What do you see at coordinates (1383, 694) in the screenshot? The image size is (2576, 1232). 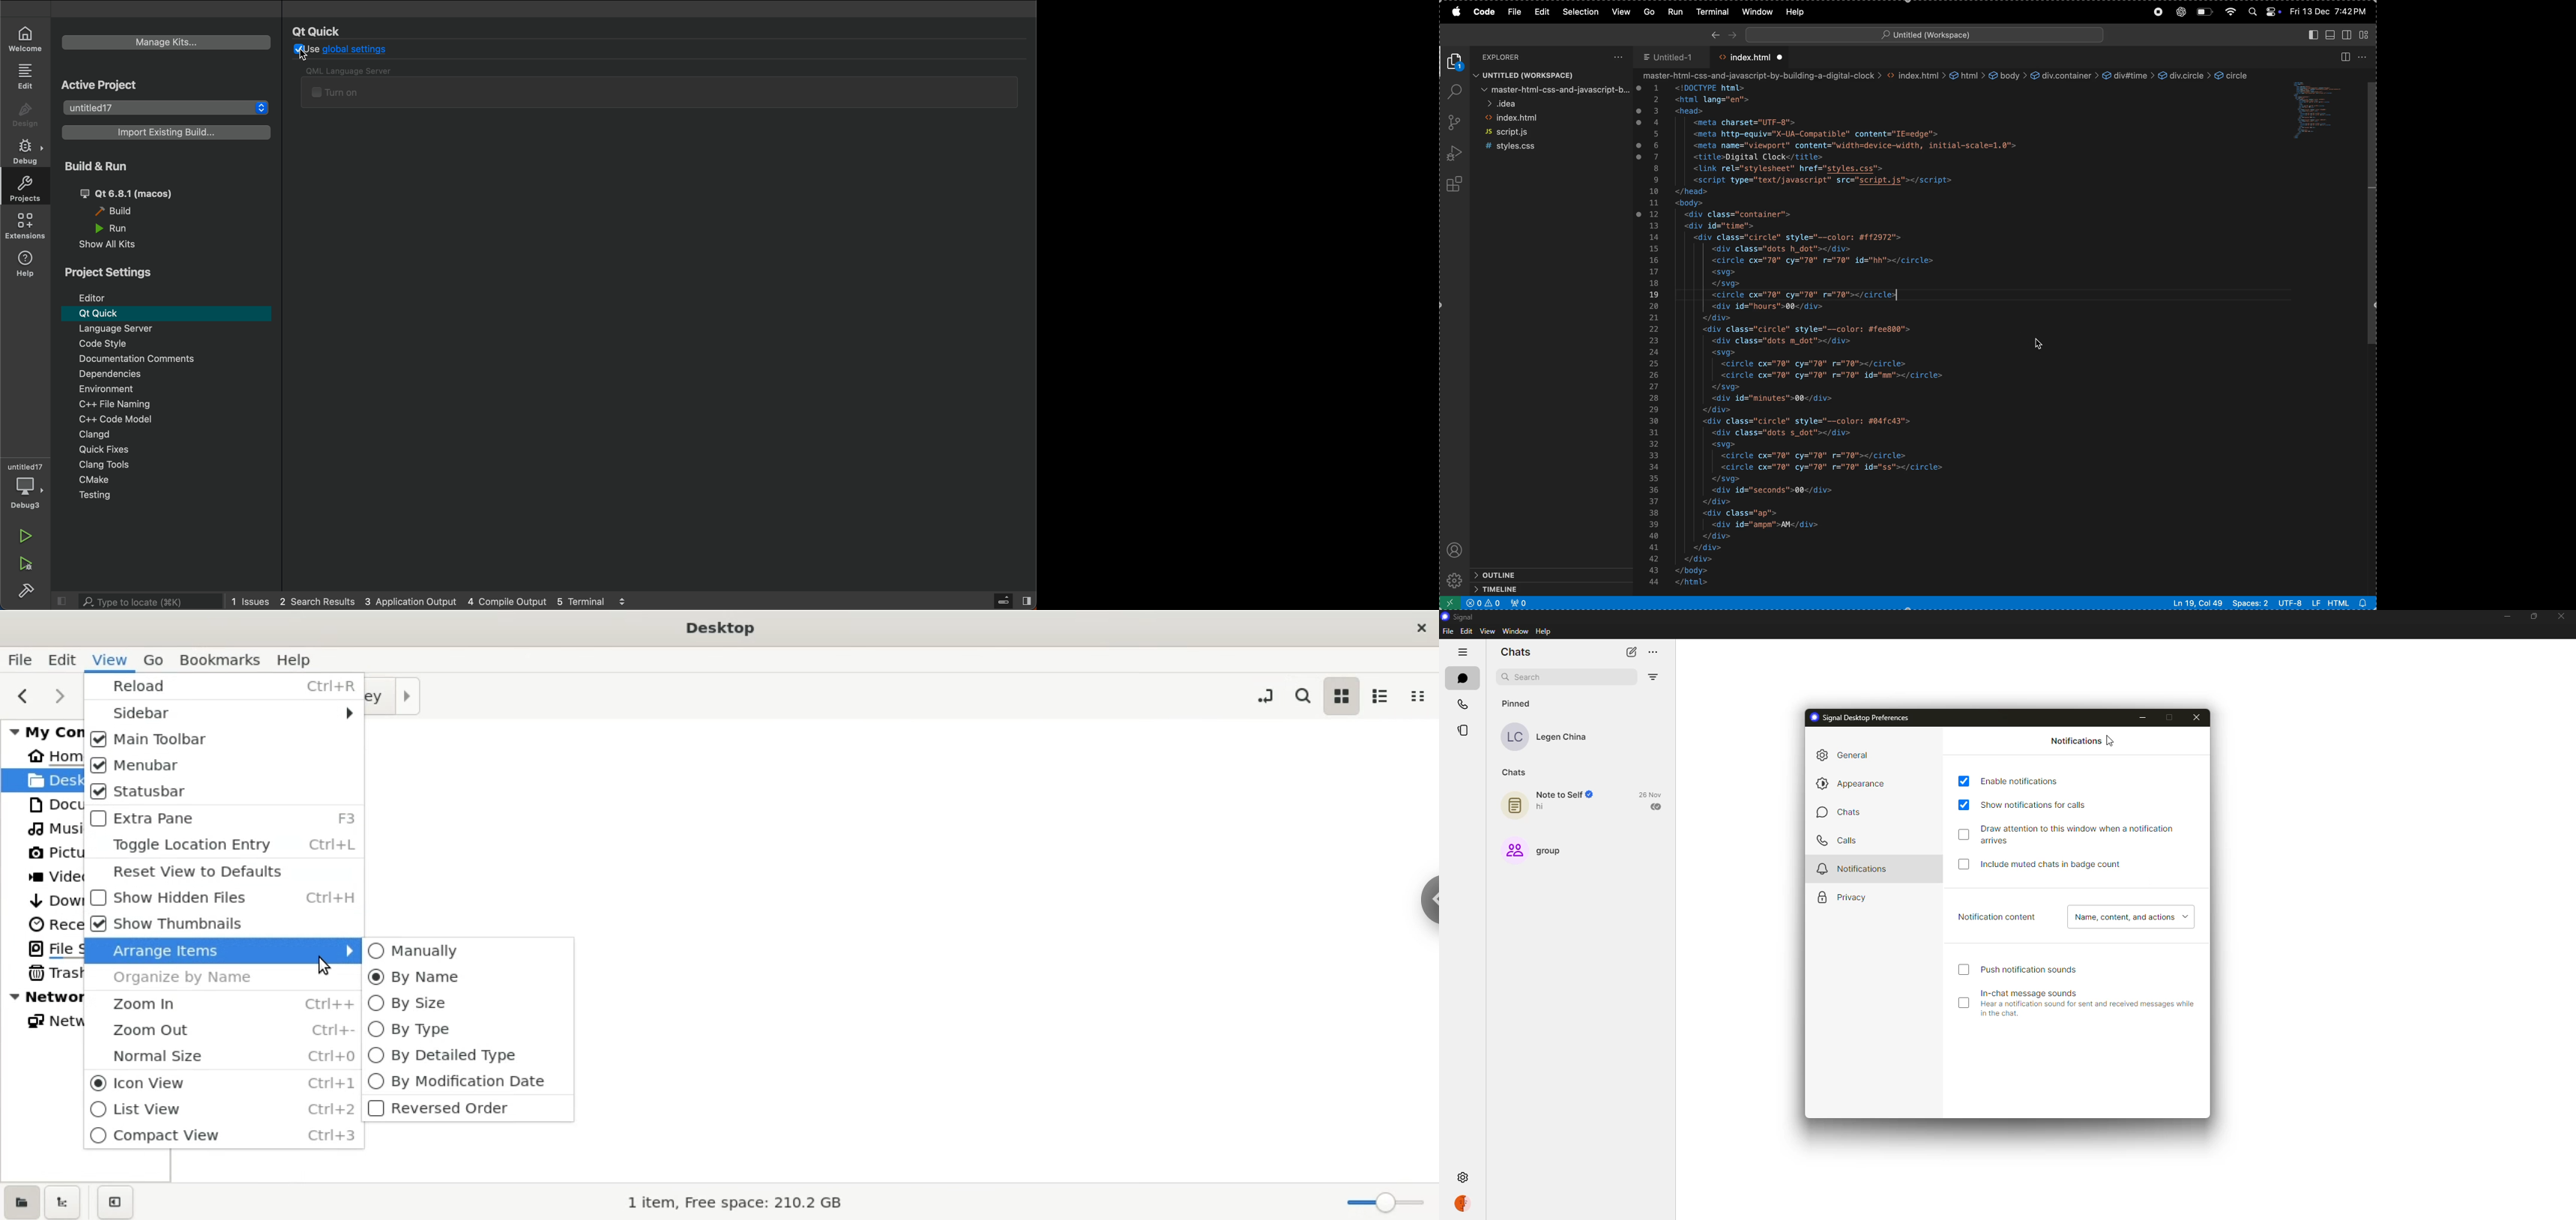 I see `list view` at bounding box center [1383, 694].